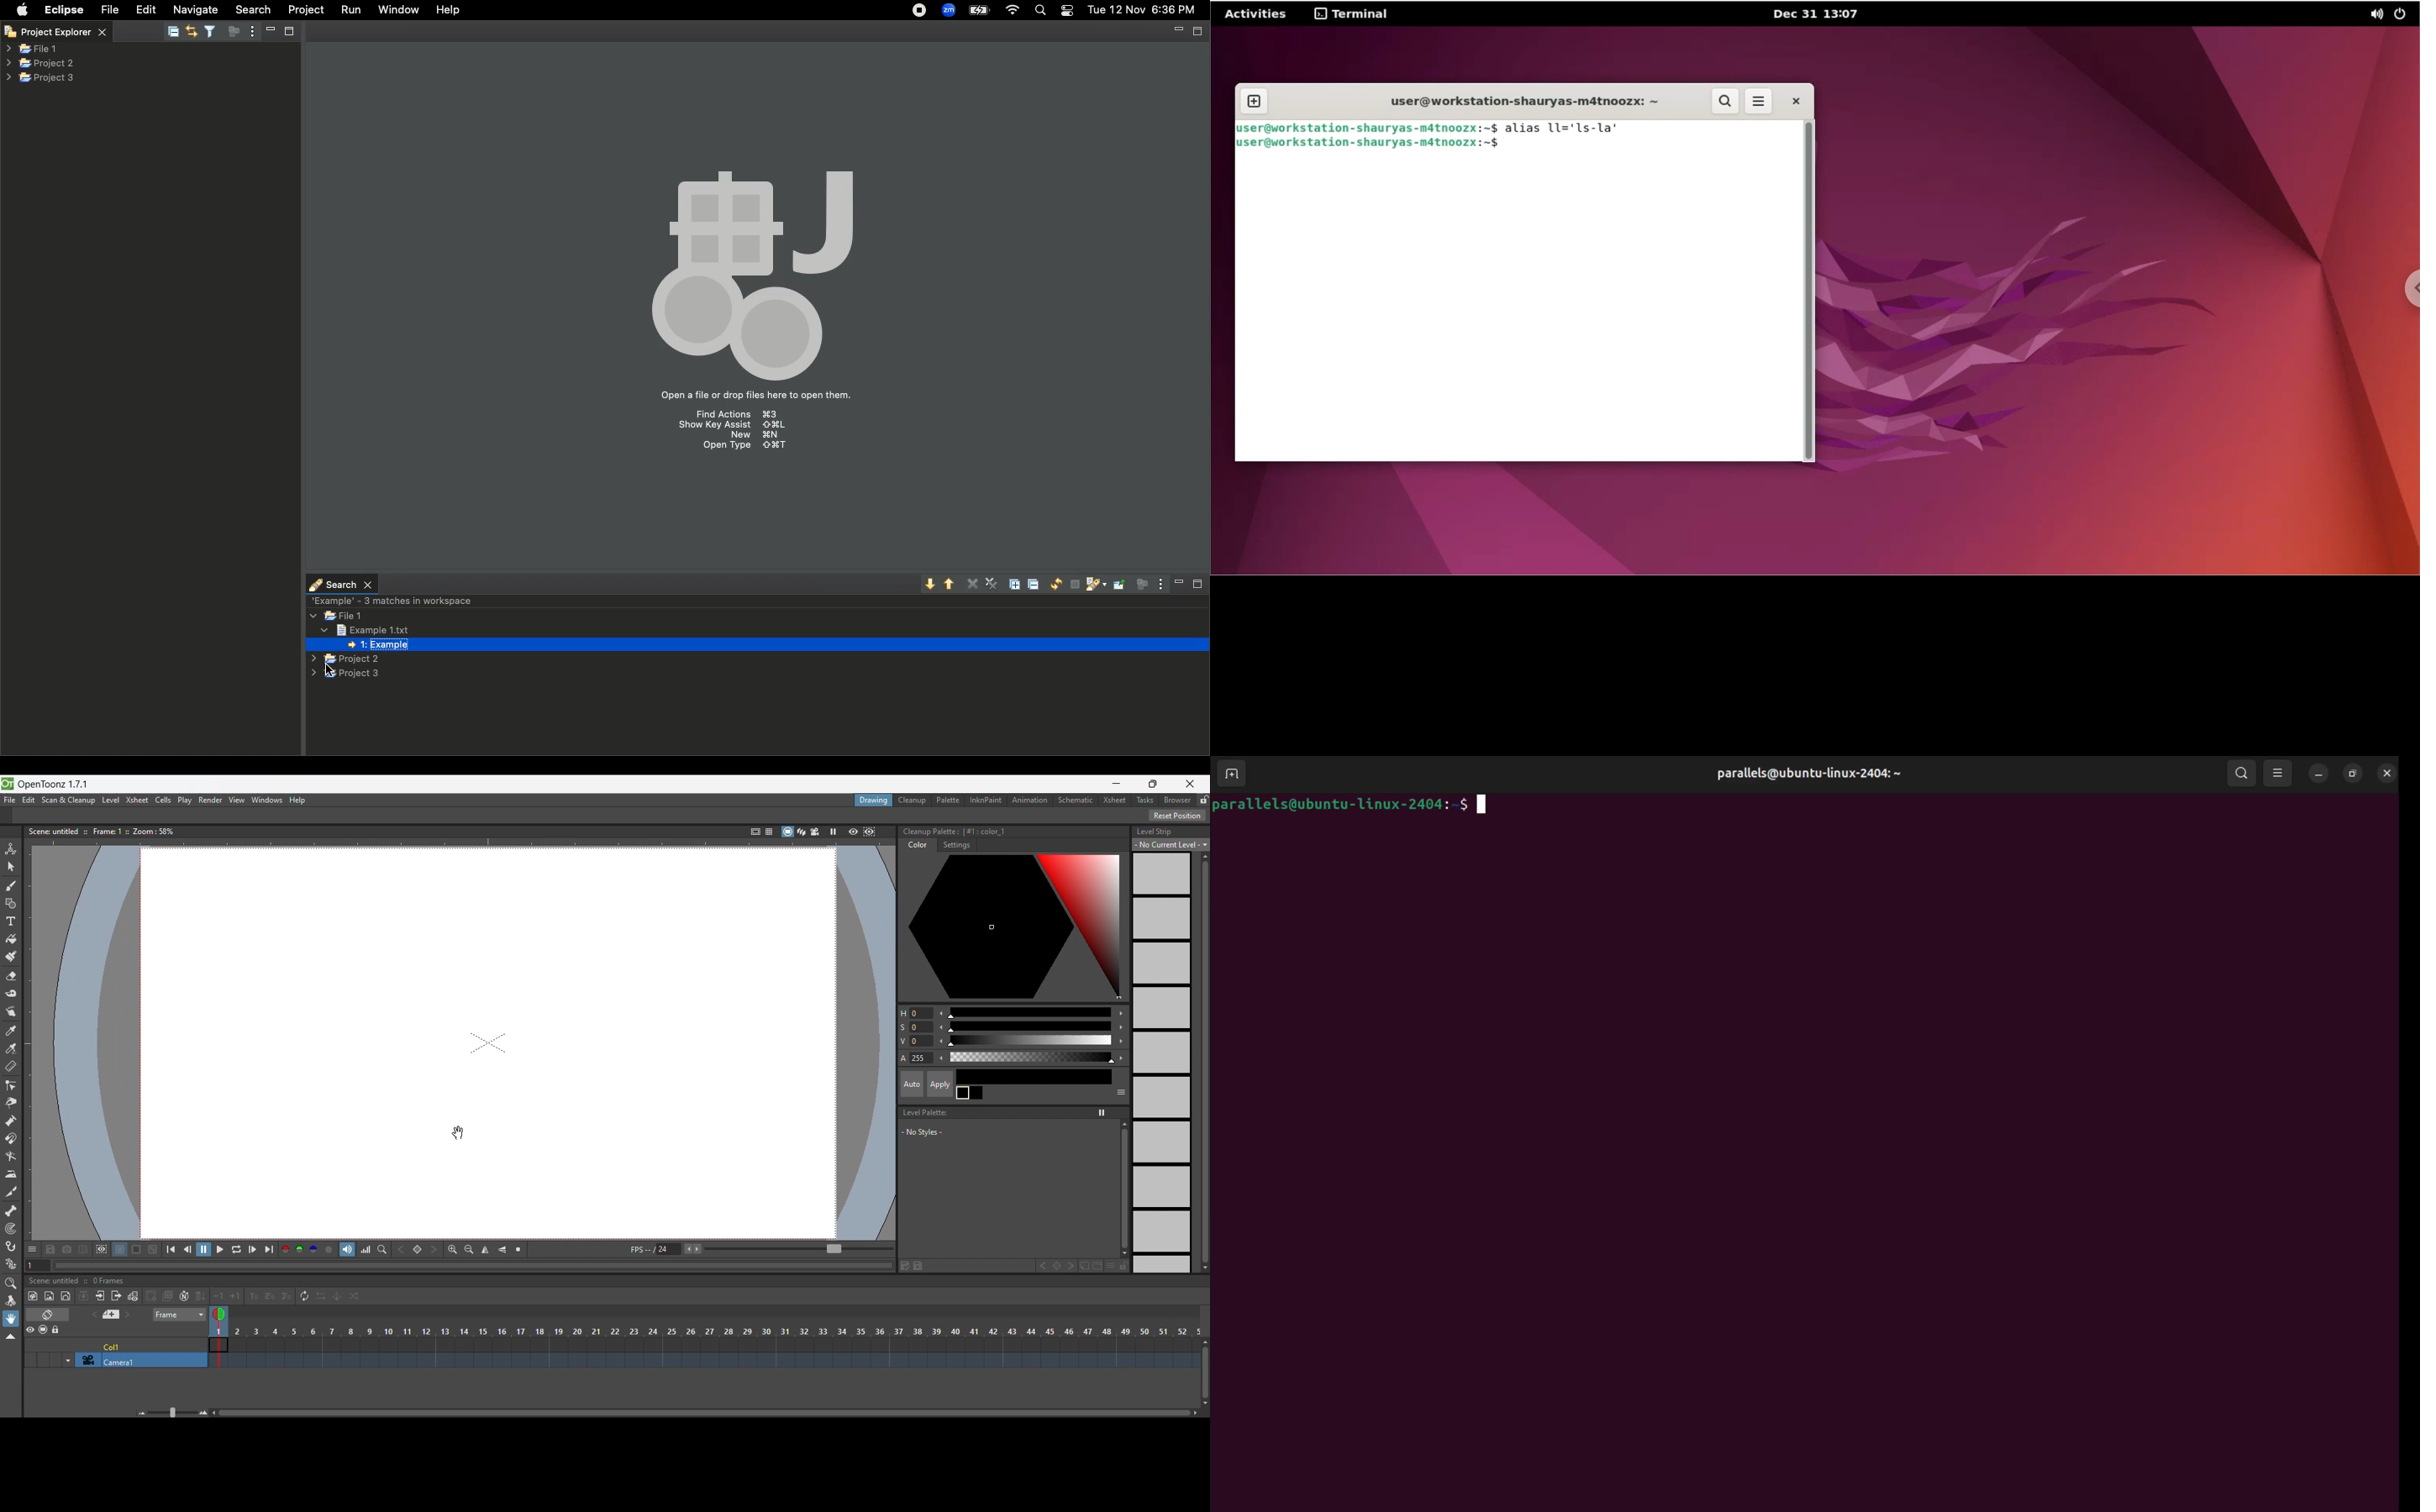 Image resolution: width=2436 pixels, height=1512 pixels. I want to click on Compare to snapshot, so click(83, 1249).